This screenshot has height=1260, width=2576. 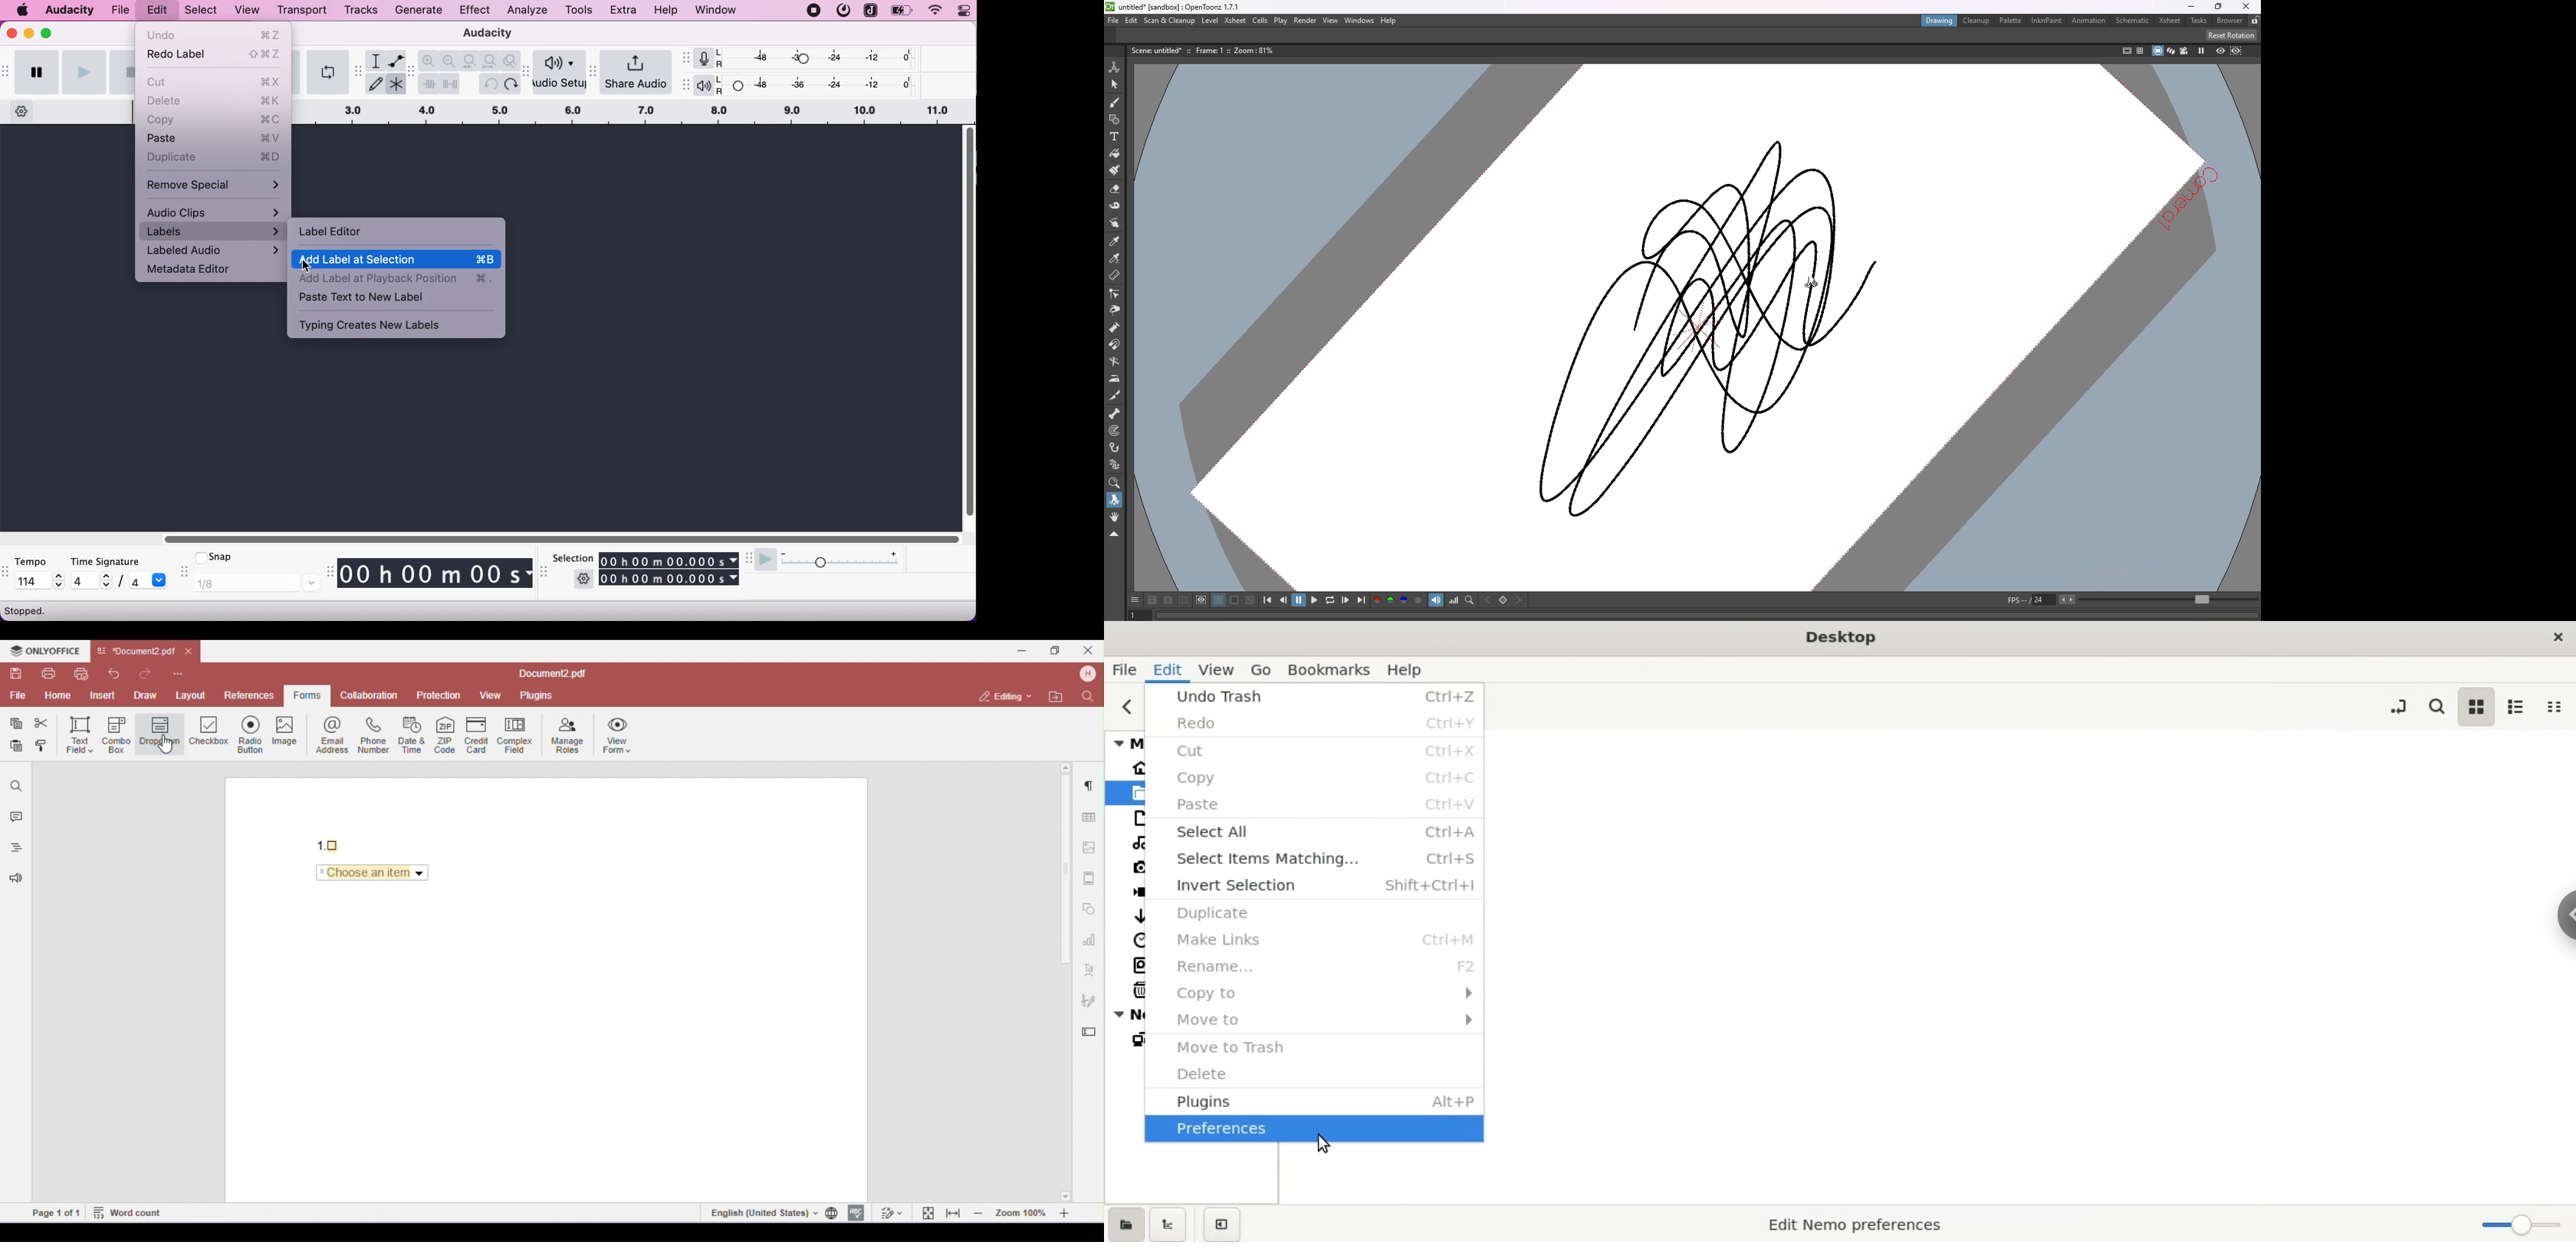 What do you see at coordinates (215, 212) in the screenshot?
I see `audio clips` at bounding box center [215, 212].